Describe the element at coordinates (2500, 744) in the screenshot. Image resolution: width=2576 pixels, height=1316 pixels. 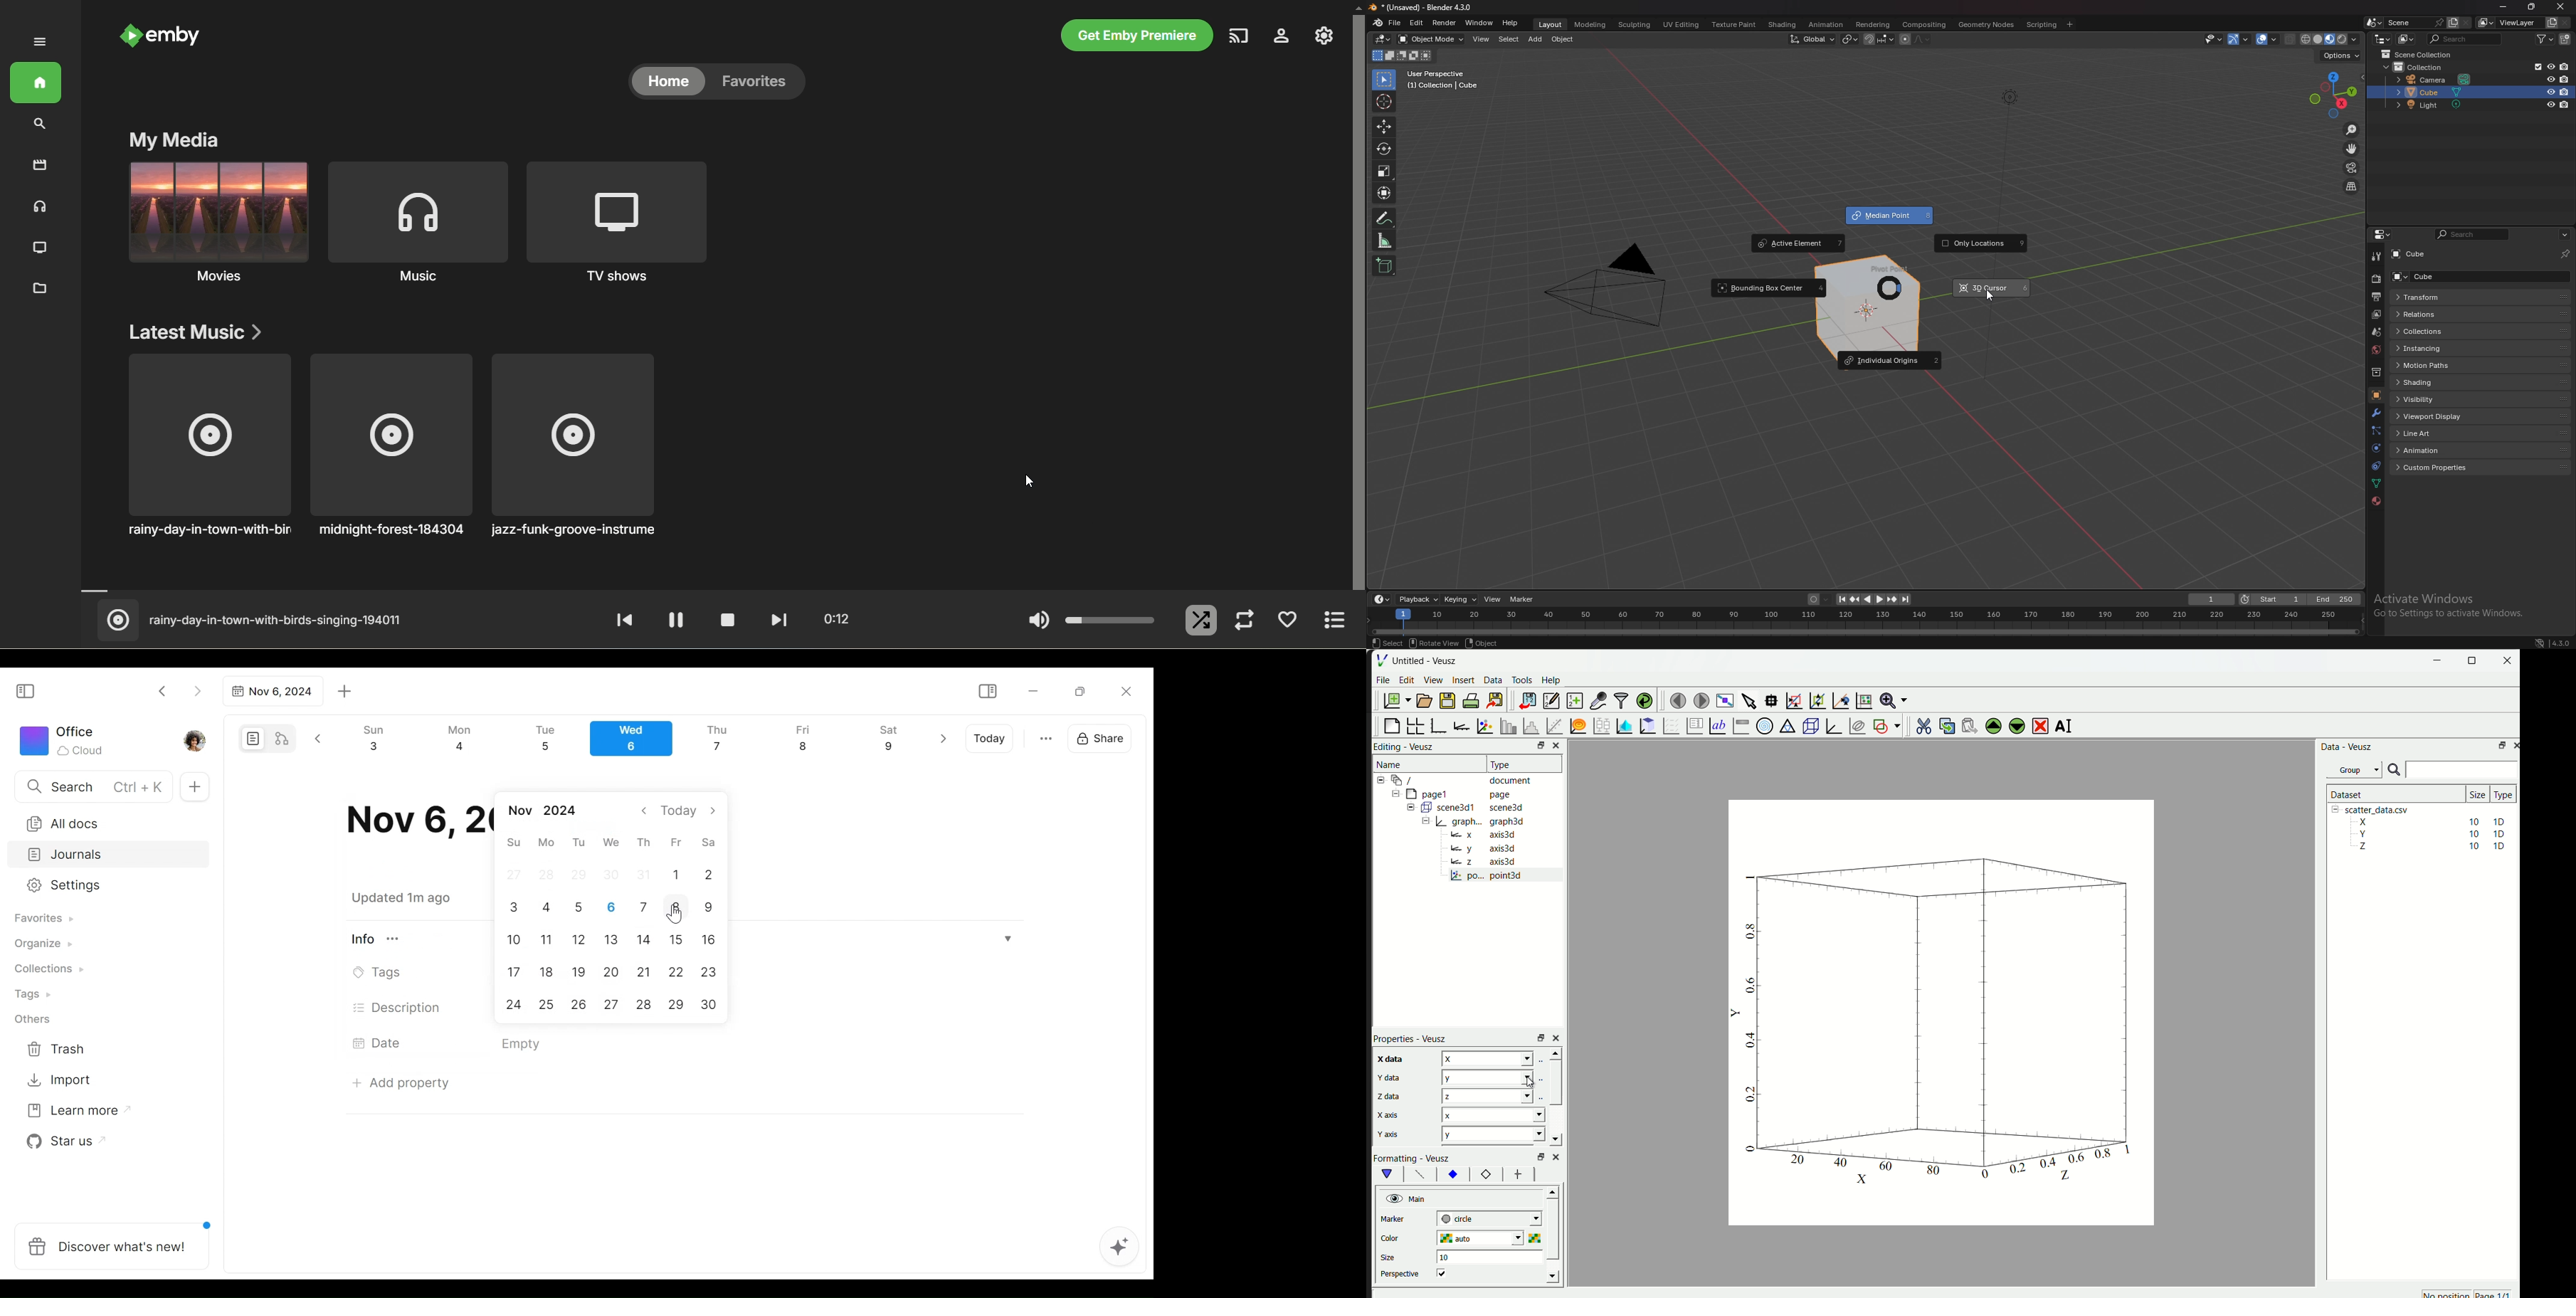
I see `maximize` at that location.